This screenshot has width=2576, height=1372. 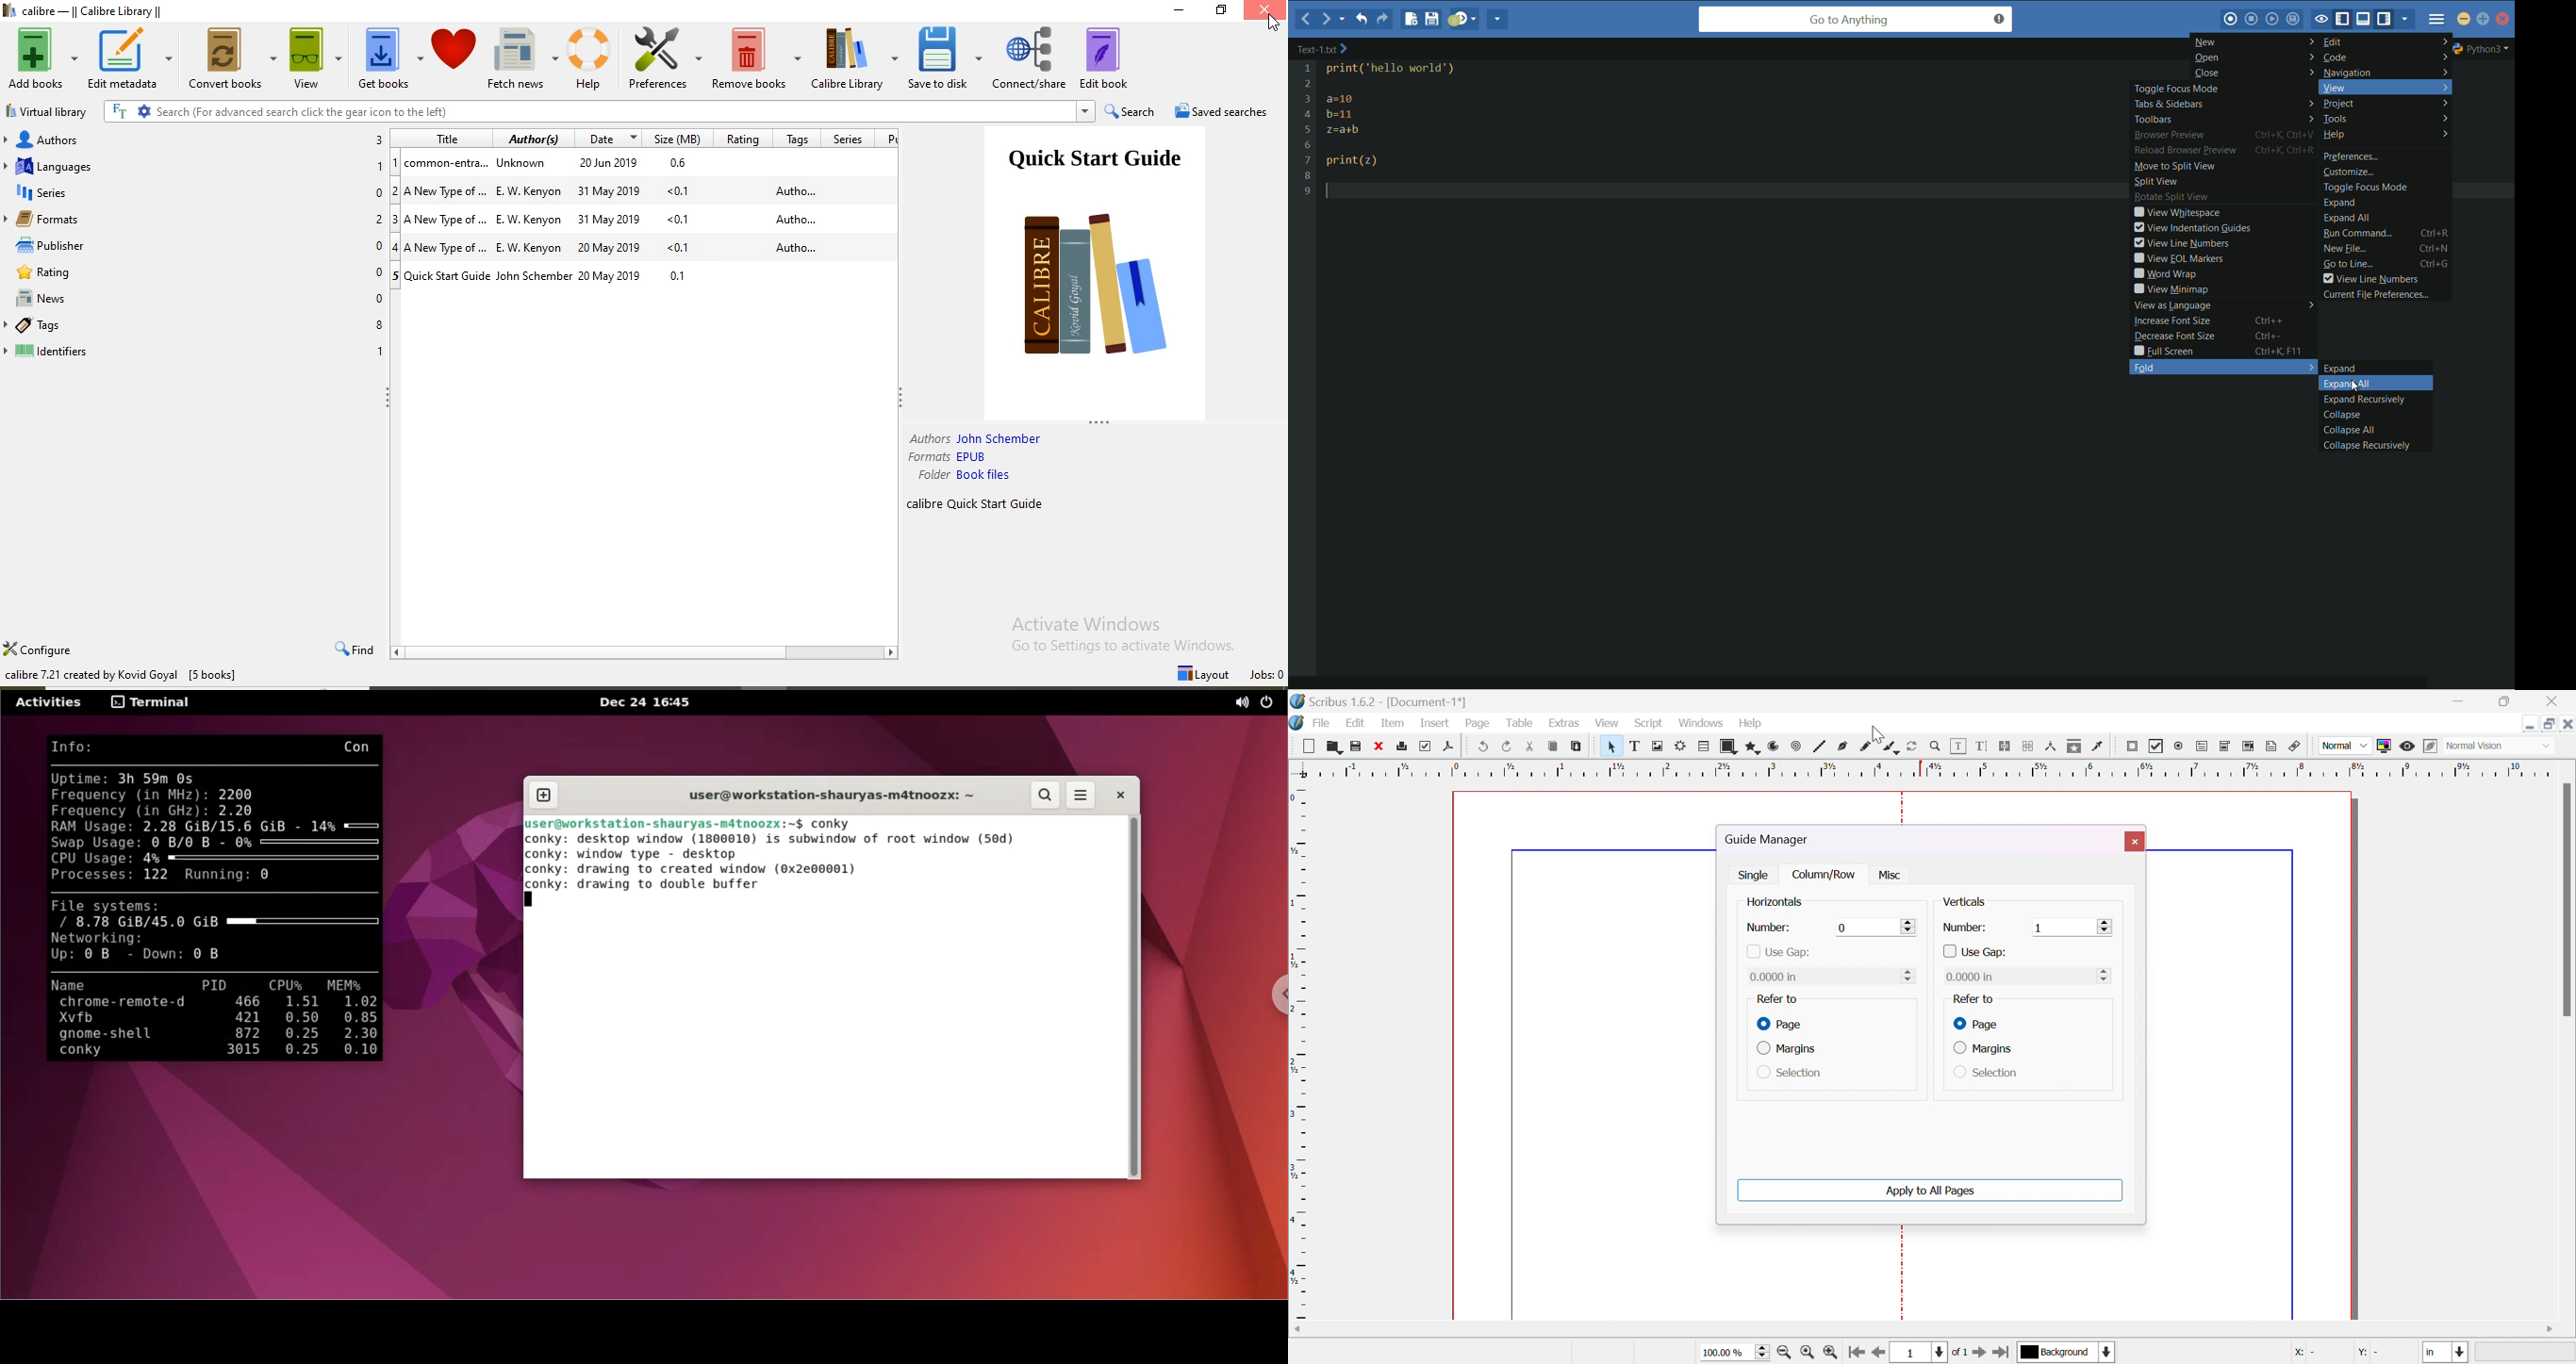 What do you see at coordinates (532, 163) in the screenshot?
I see `Unknown` at bounding box center [532, 163].